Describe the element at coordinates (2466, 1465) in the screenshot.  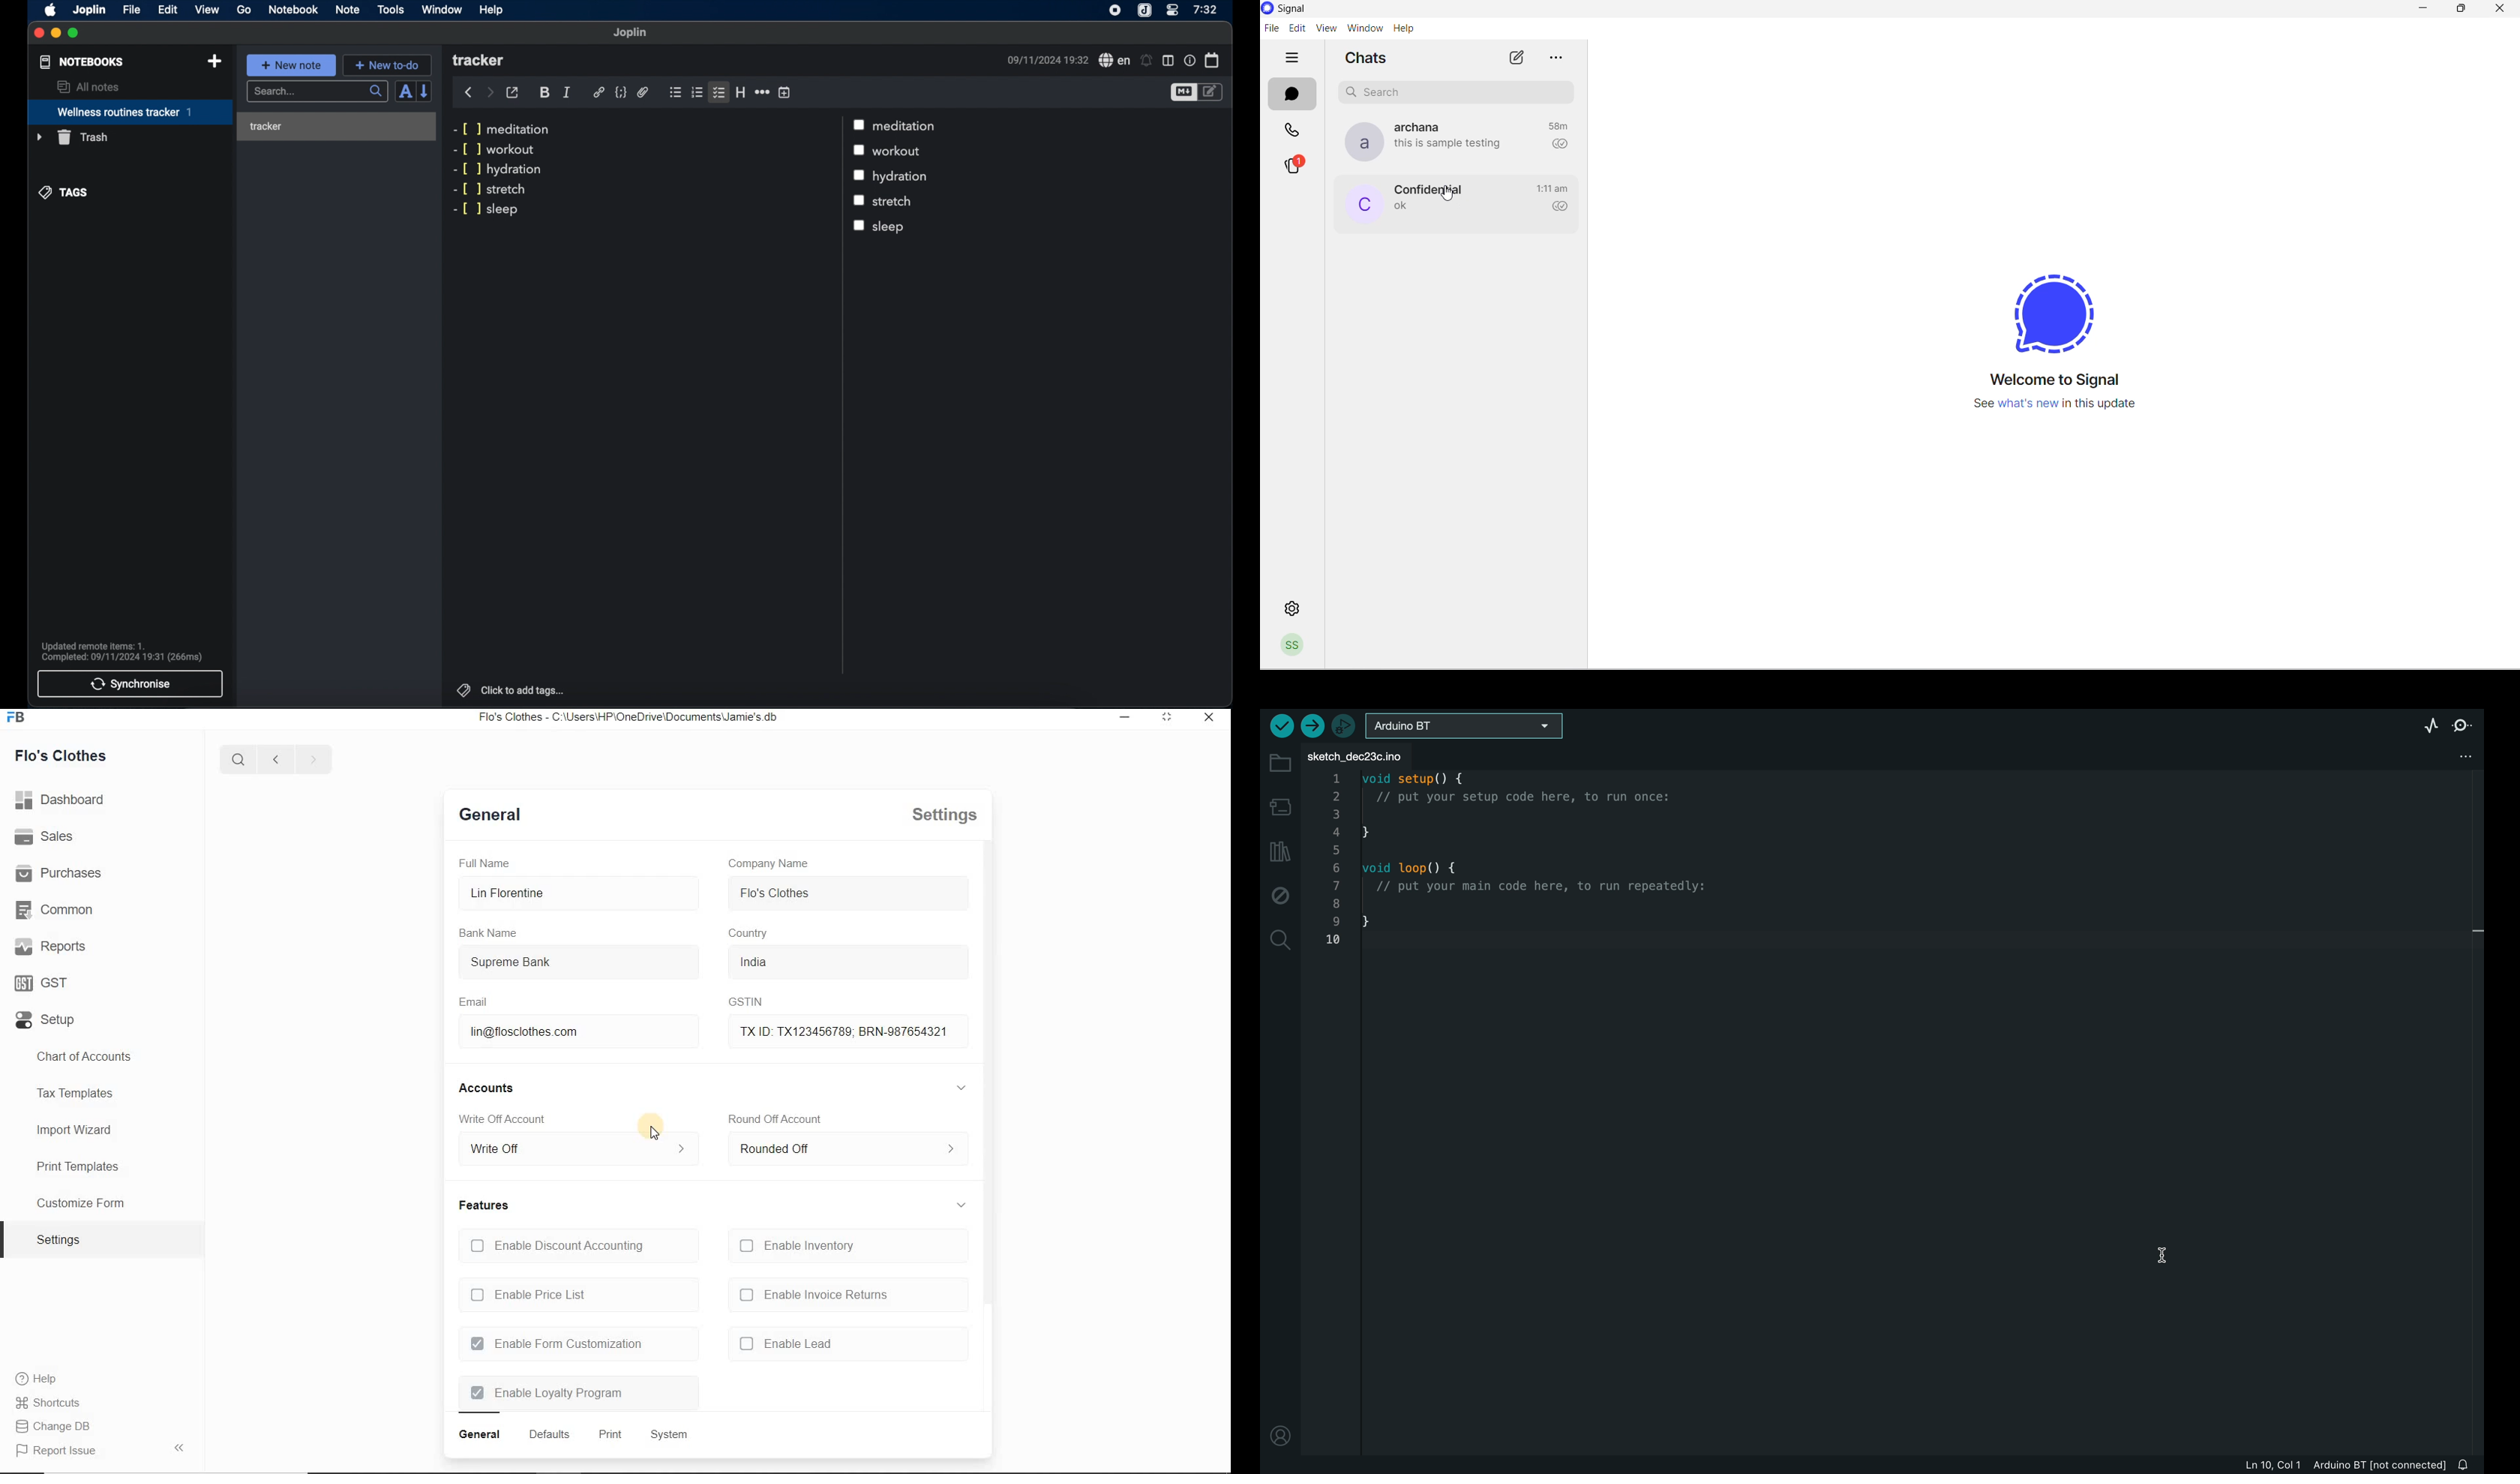
I see `notification` at that location.